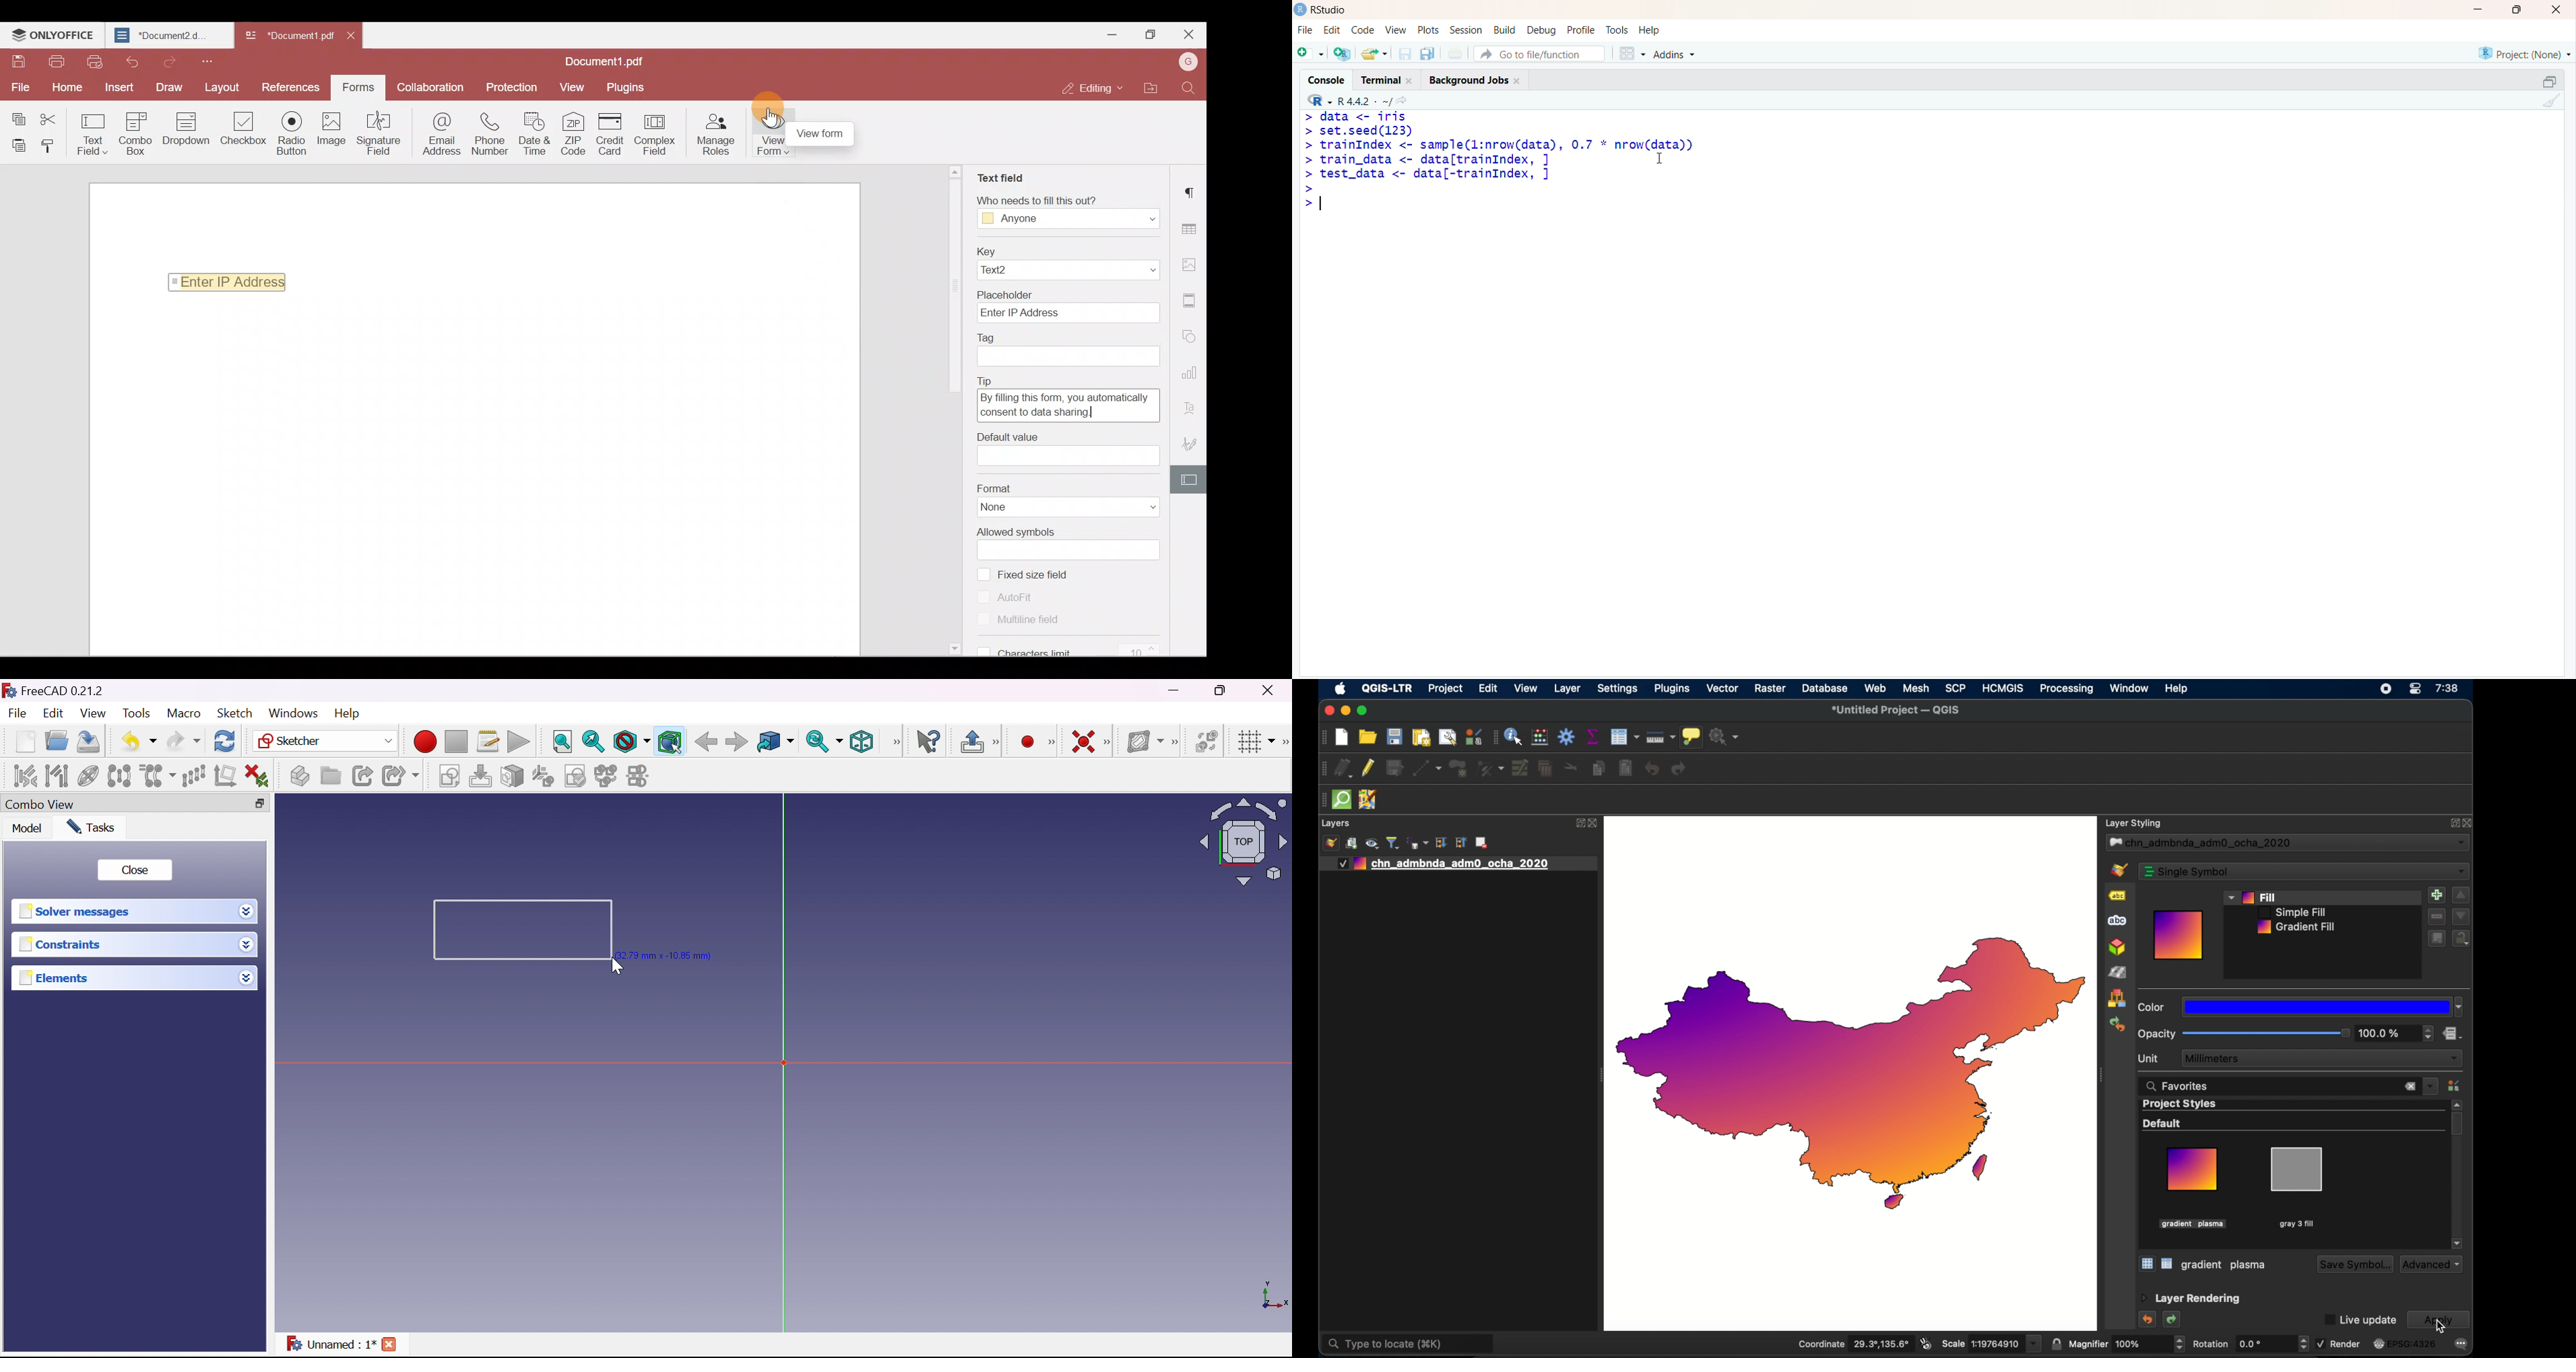 The height and width of the screenshot is (1372, 2576). What do you see at coordinates (519, 742) in the screenshot?
I see `Execute macro` at bounding box center [519, 742].